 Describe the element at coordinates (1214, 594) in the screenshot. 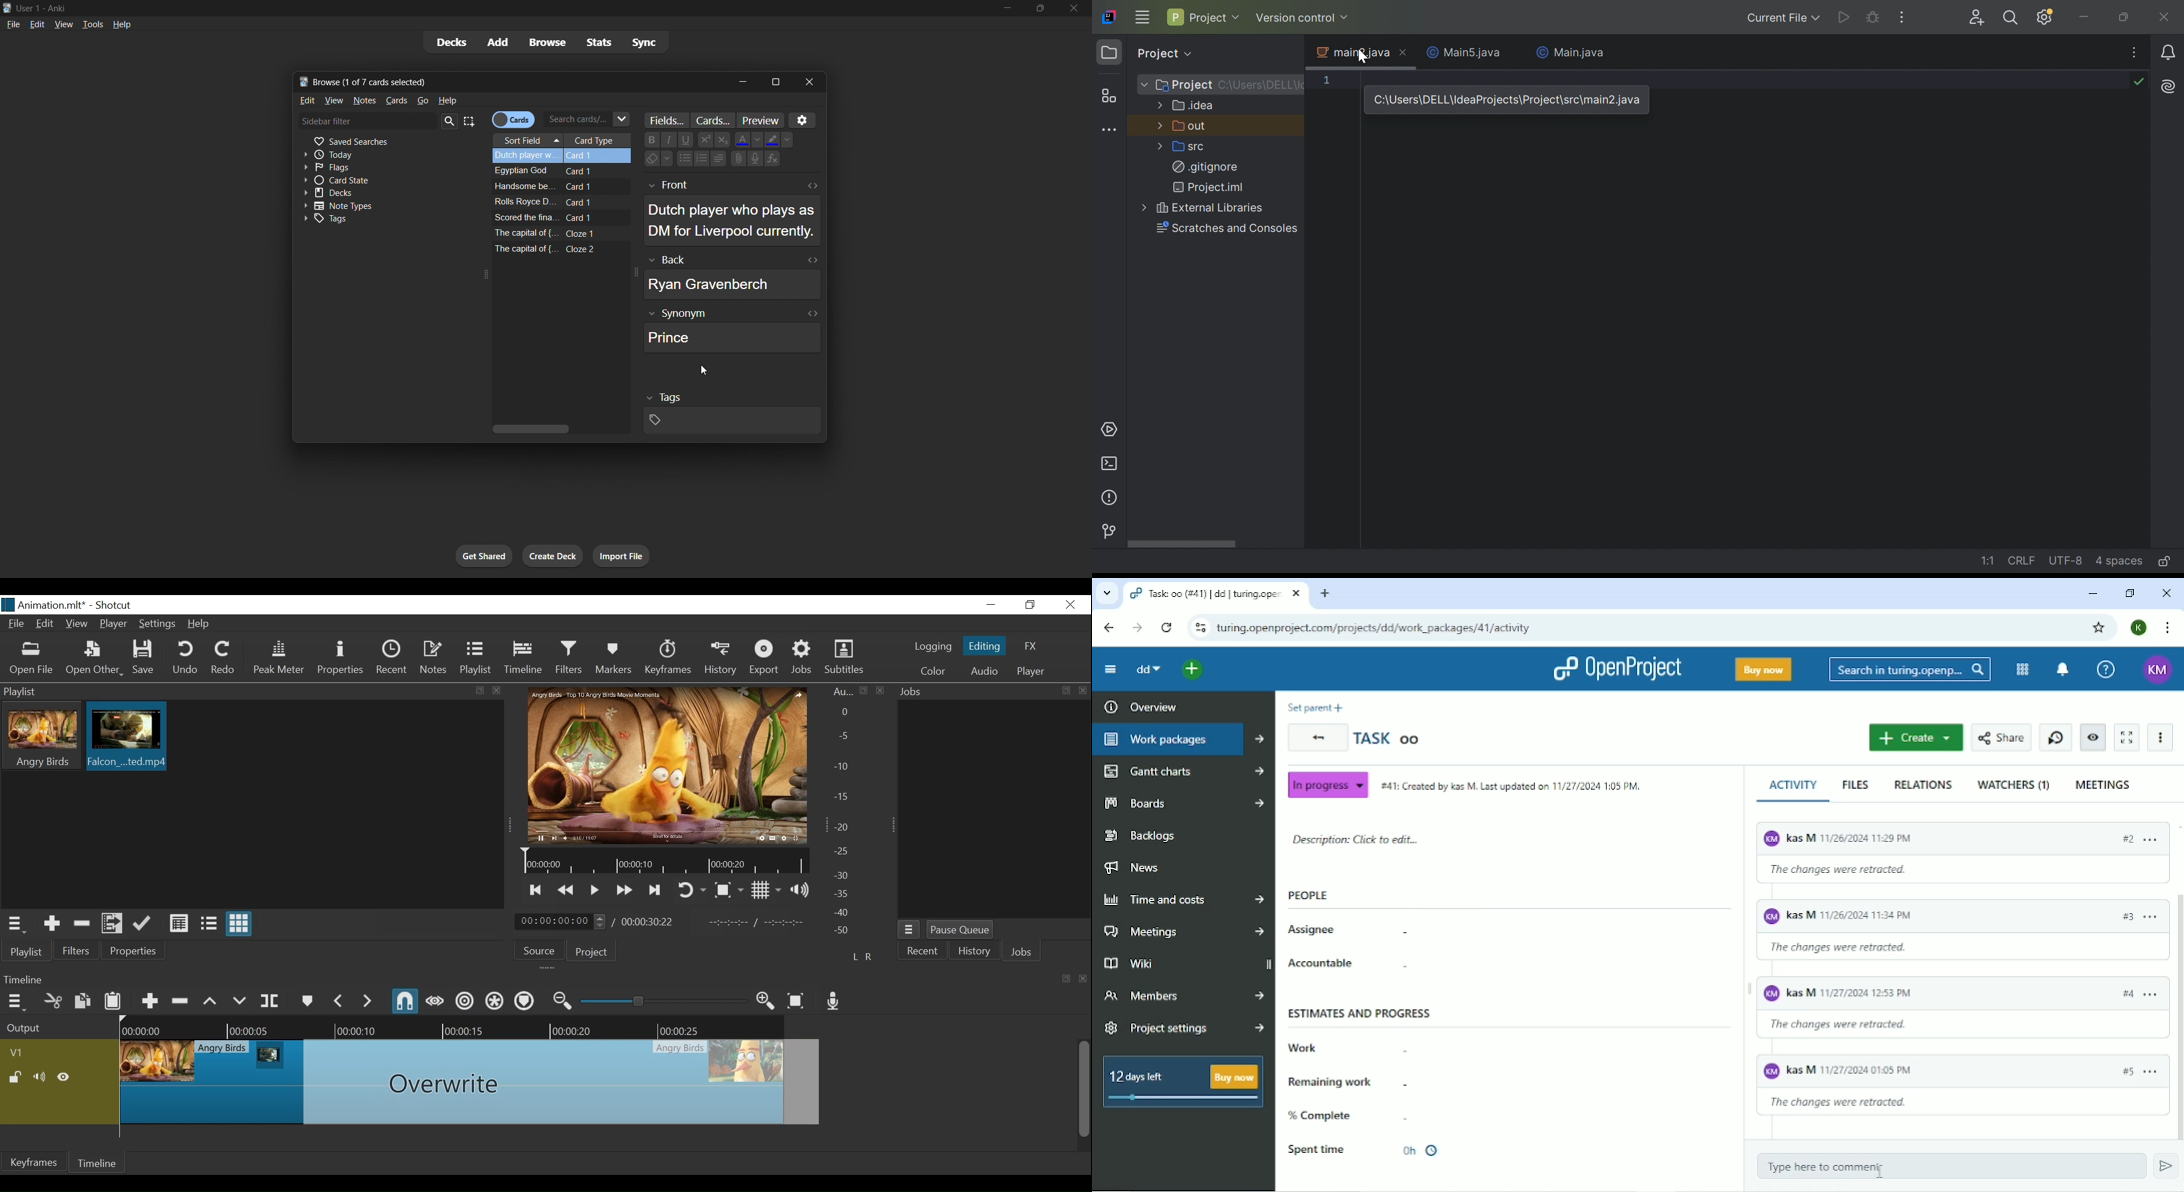

I see `All open | dd | turing.openproject.com` at that location.